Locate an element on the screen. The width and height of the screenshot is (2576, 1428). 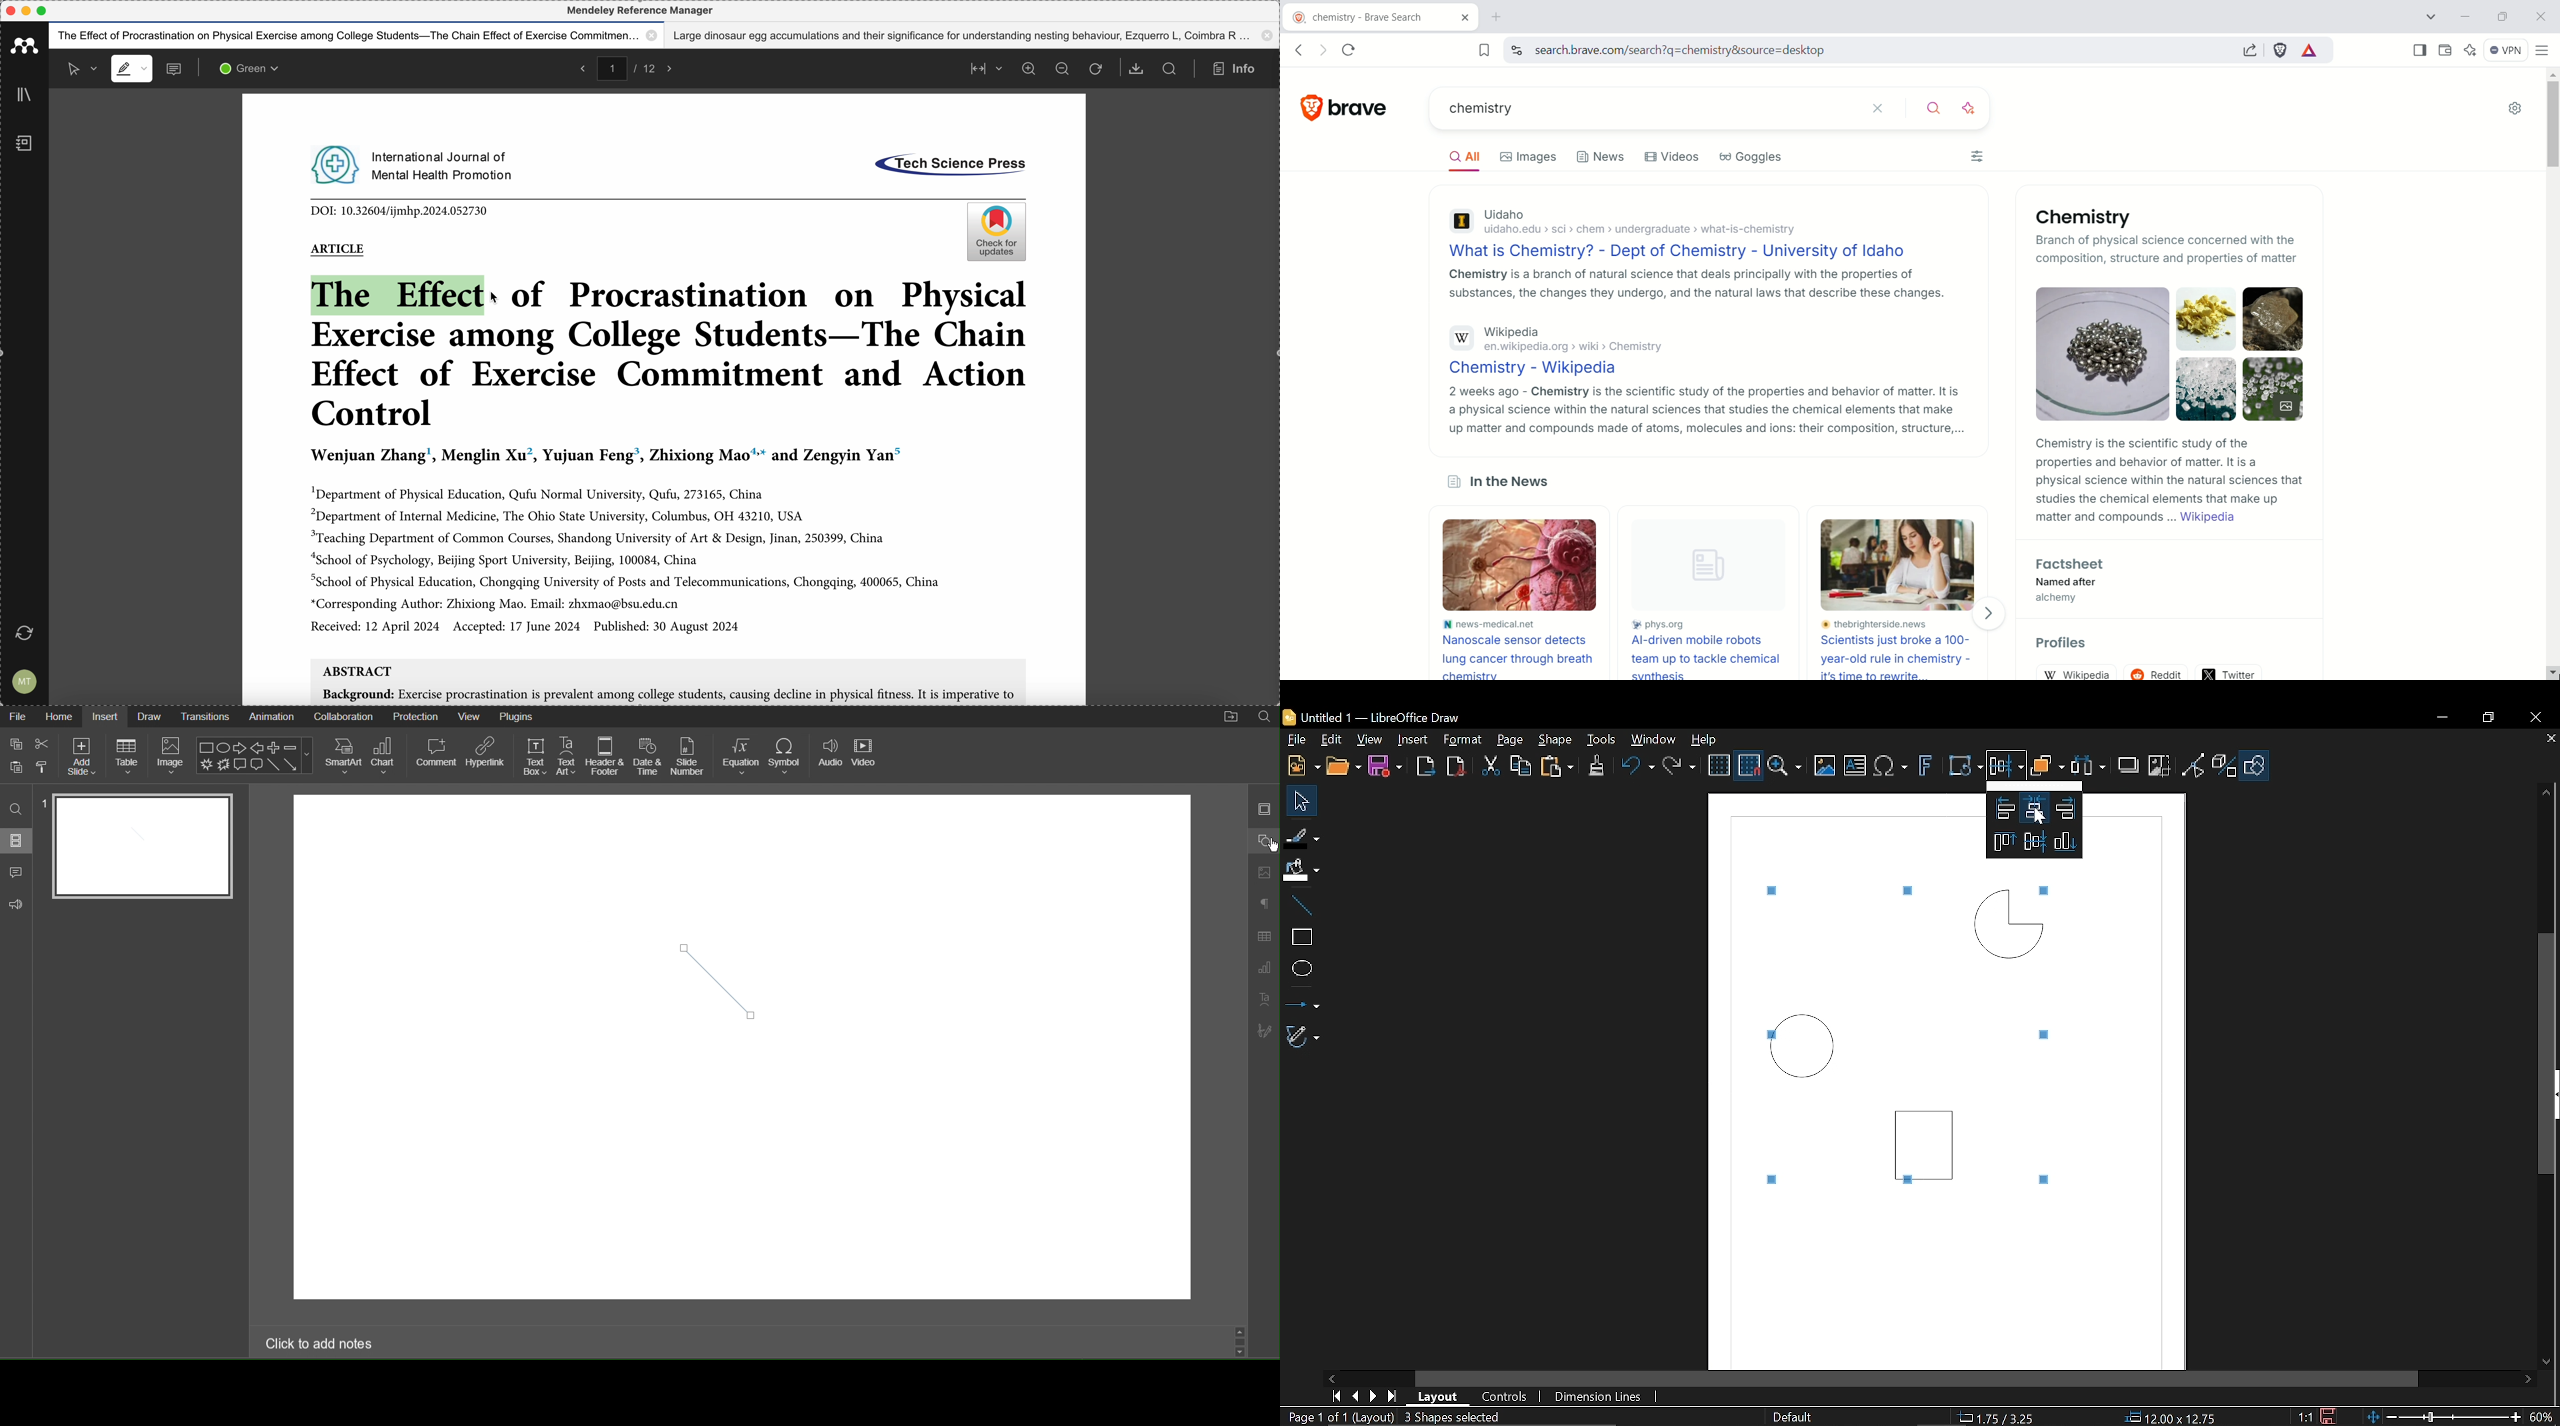
Select is located at coordinates (1299, 802).